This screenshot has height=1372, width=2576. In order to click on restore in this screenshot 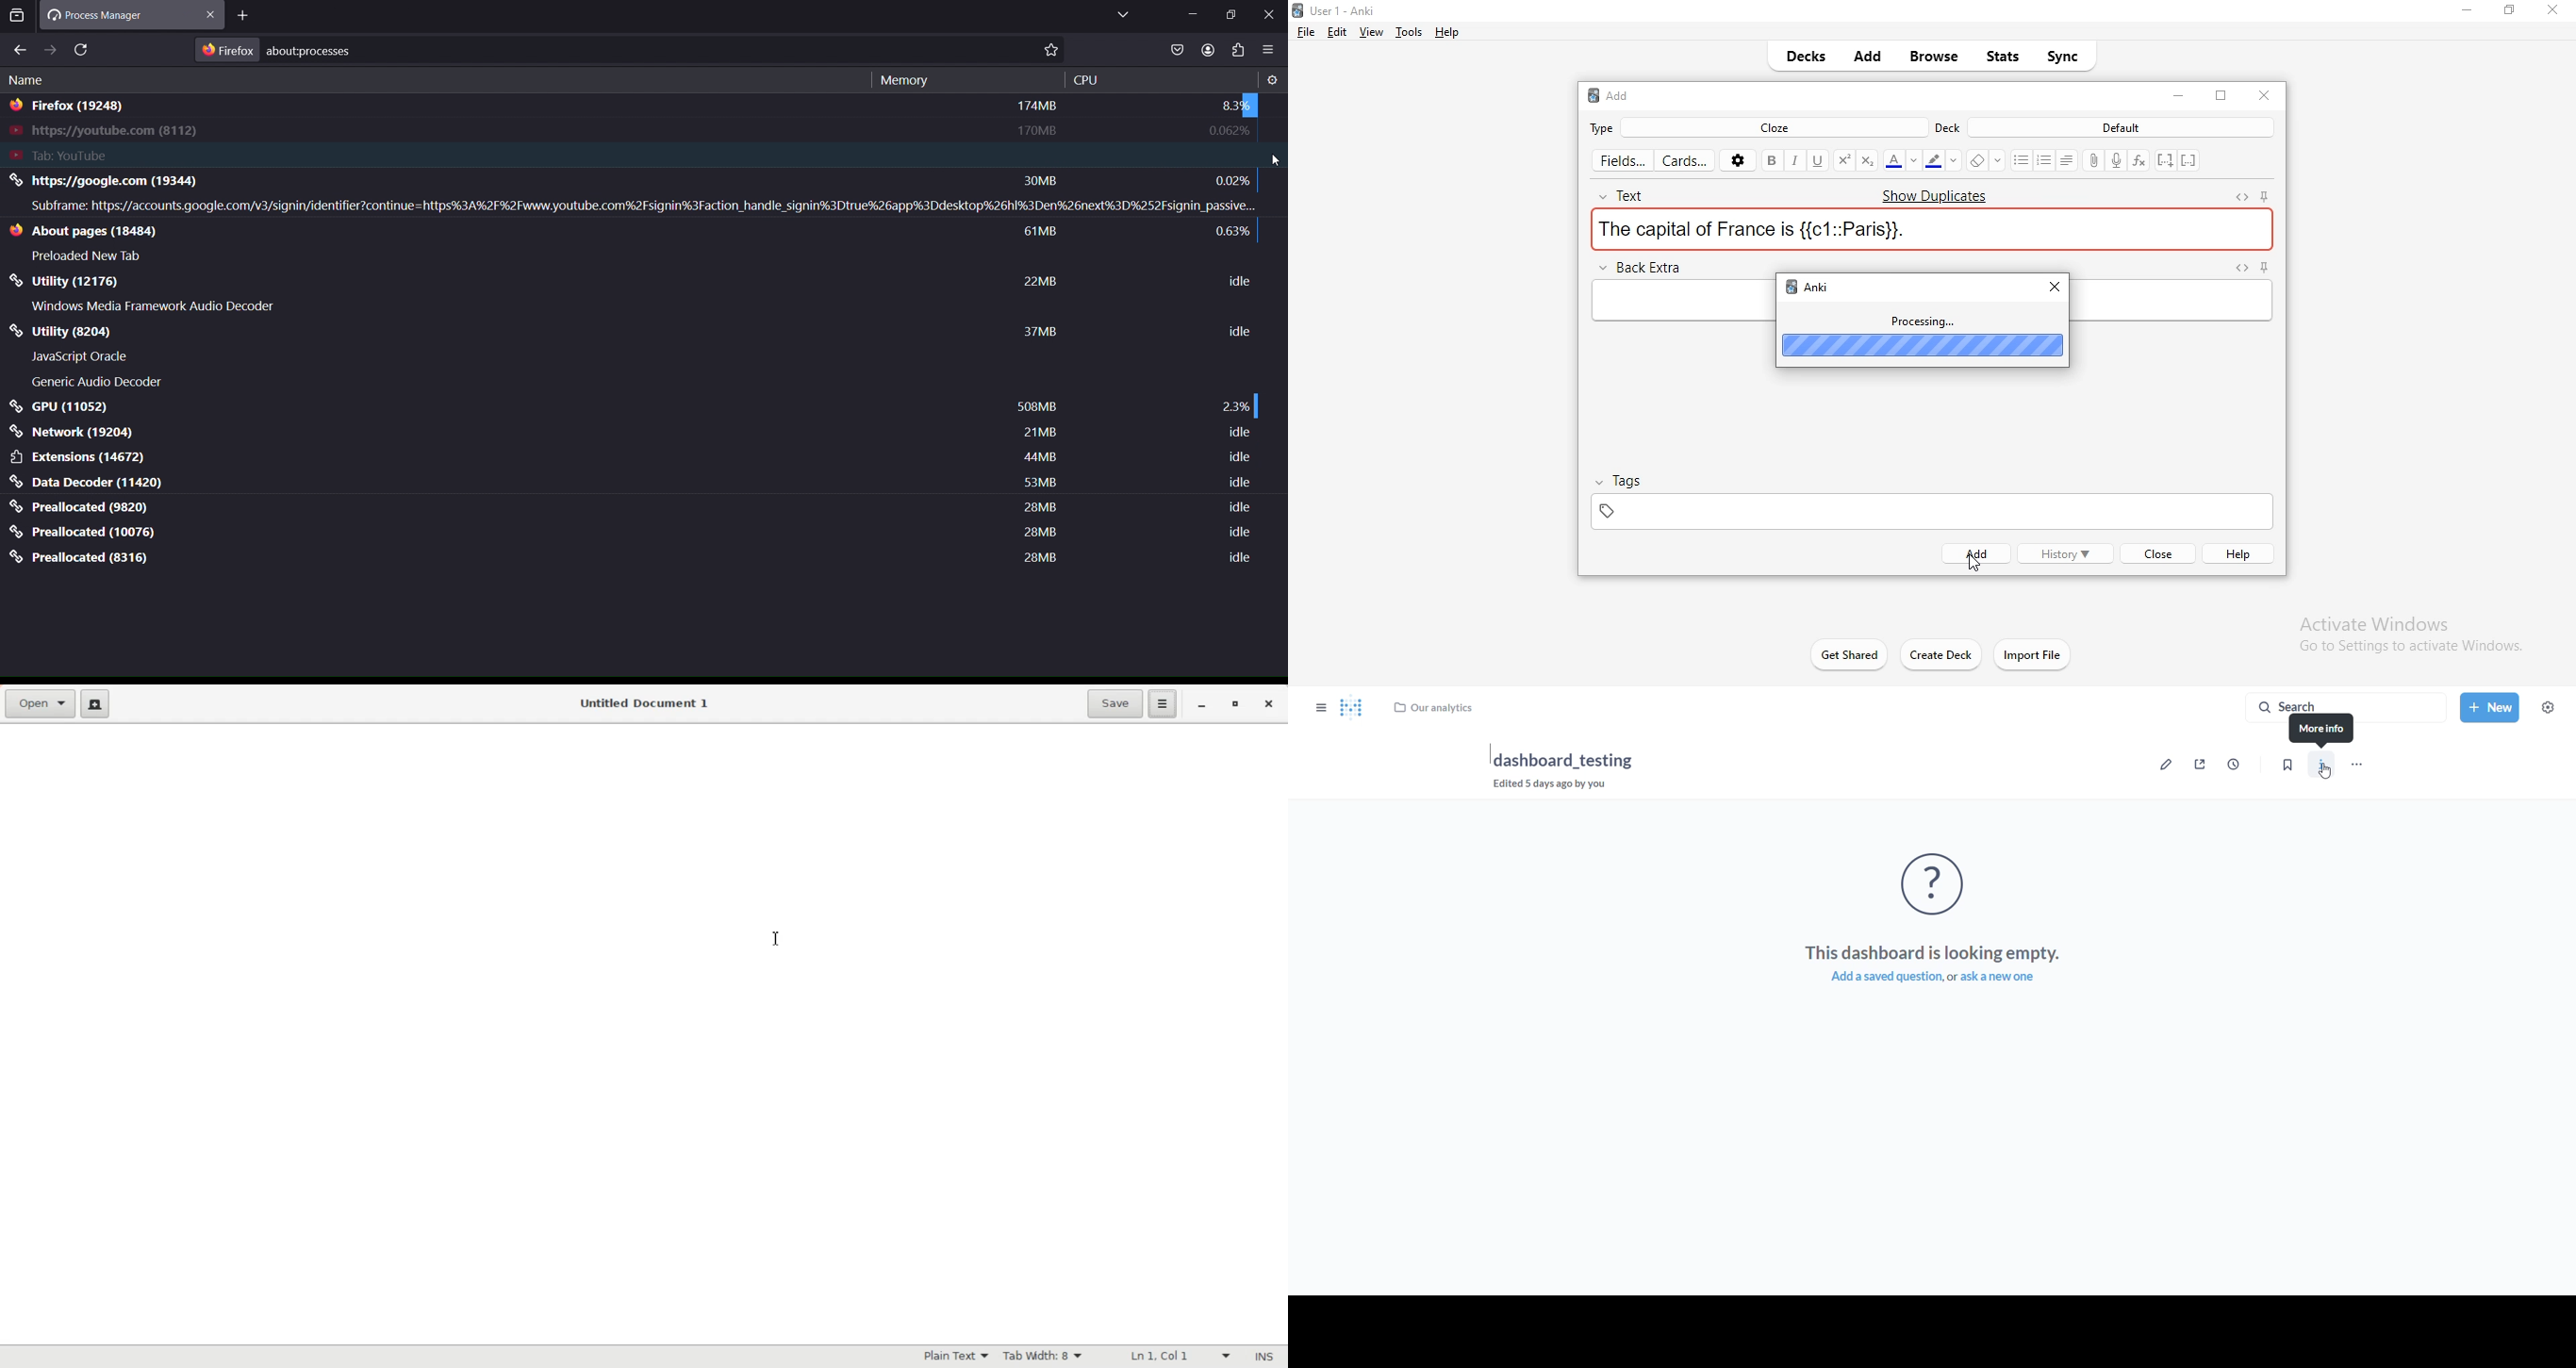, I will do `click(2506, 15)`.